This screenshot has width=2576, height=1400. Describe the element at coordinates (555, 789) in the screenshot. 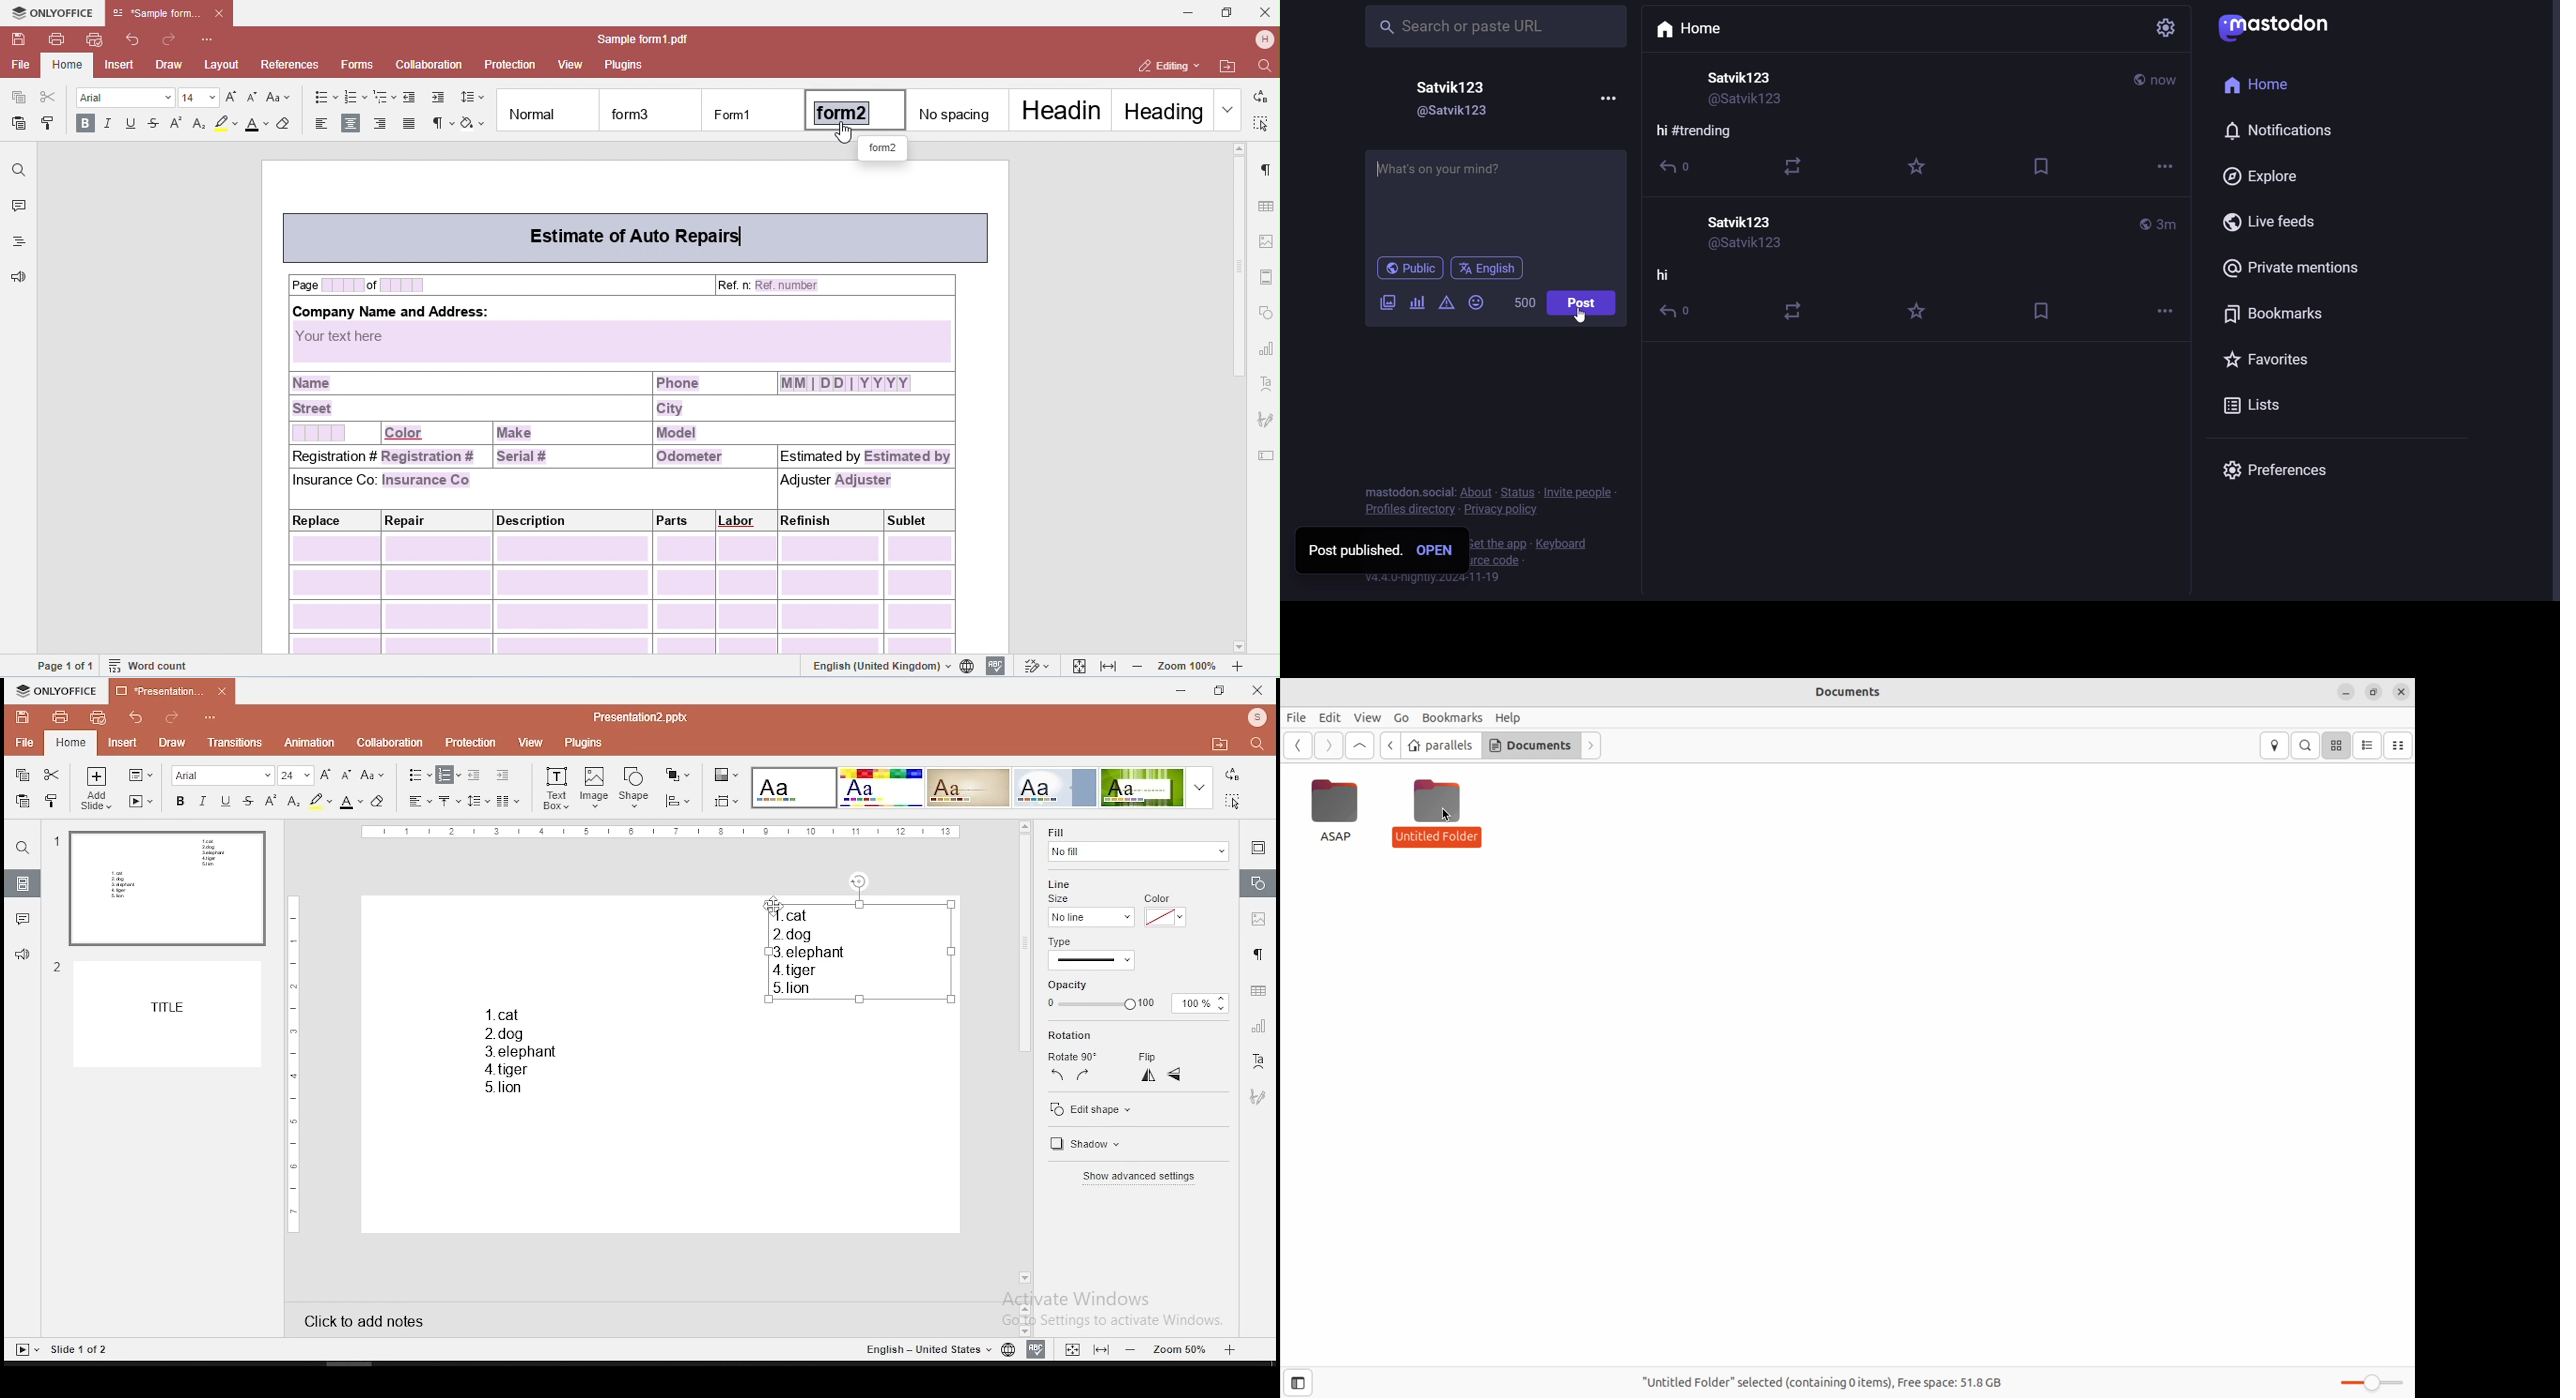

I see `text box` at that location.